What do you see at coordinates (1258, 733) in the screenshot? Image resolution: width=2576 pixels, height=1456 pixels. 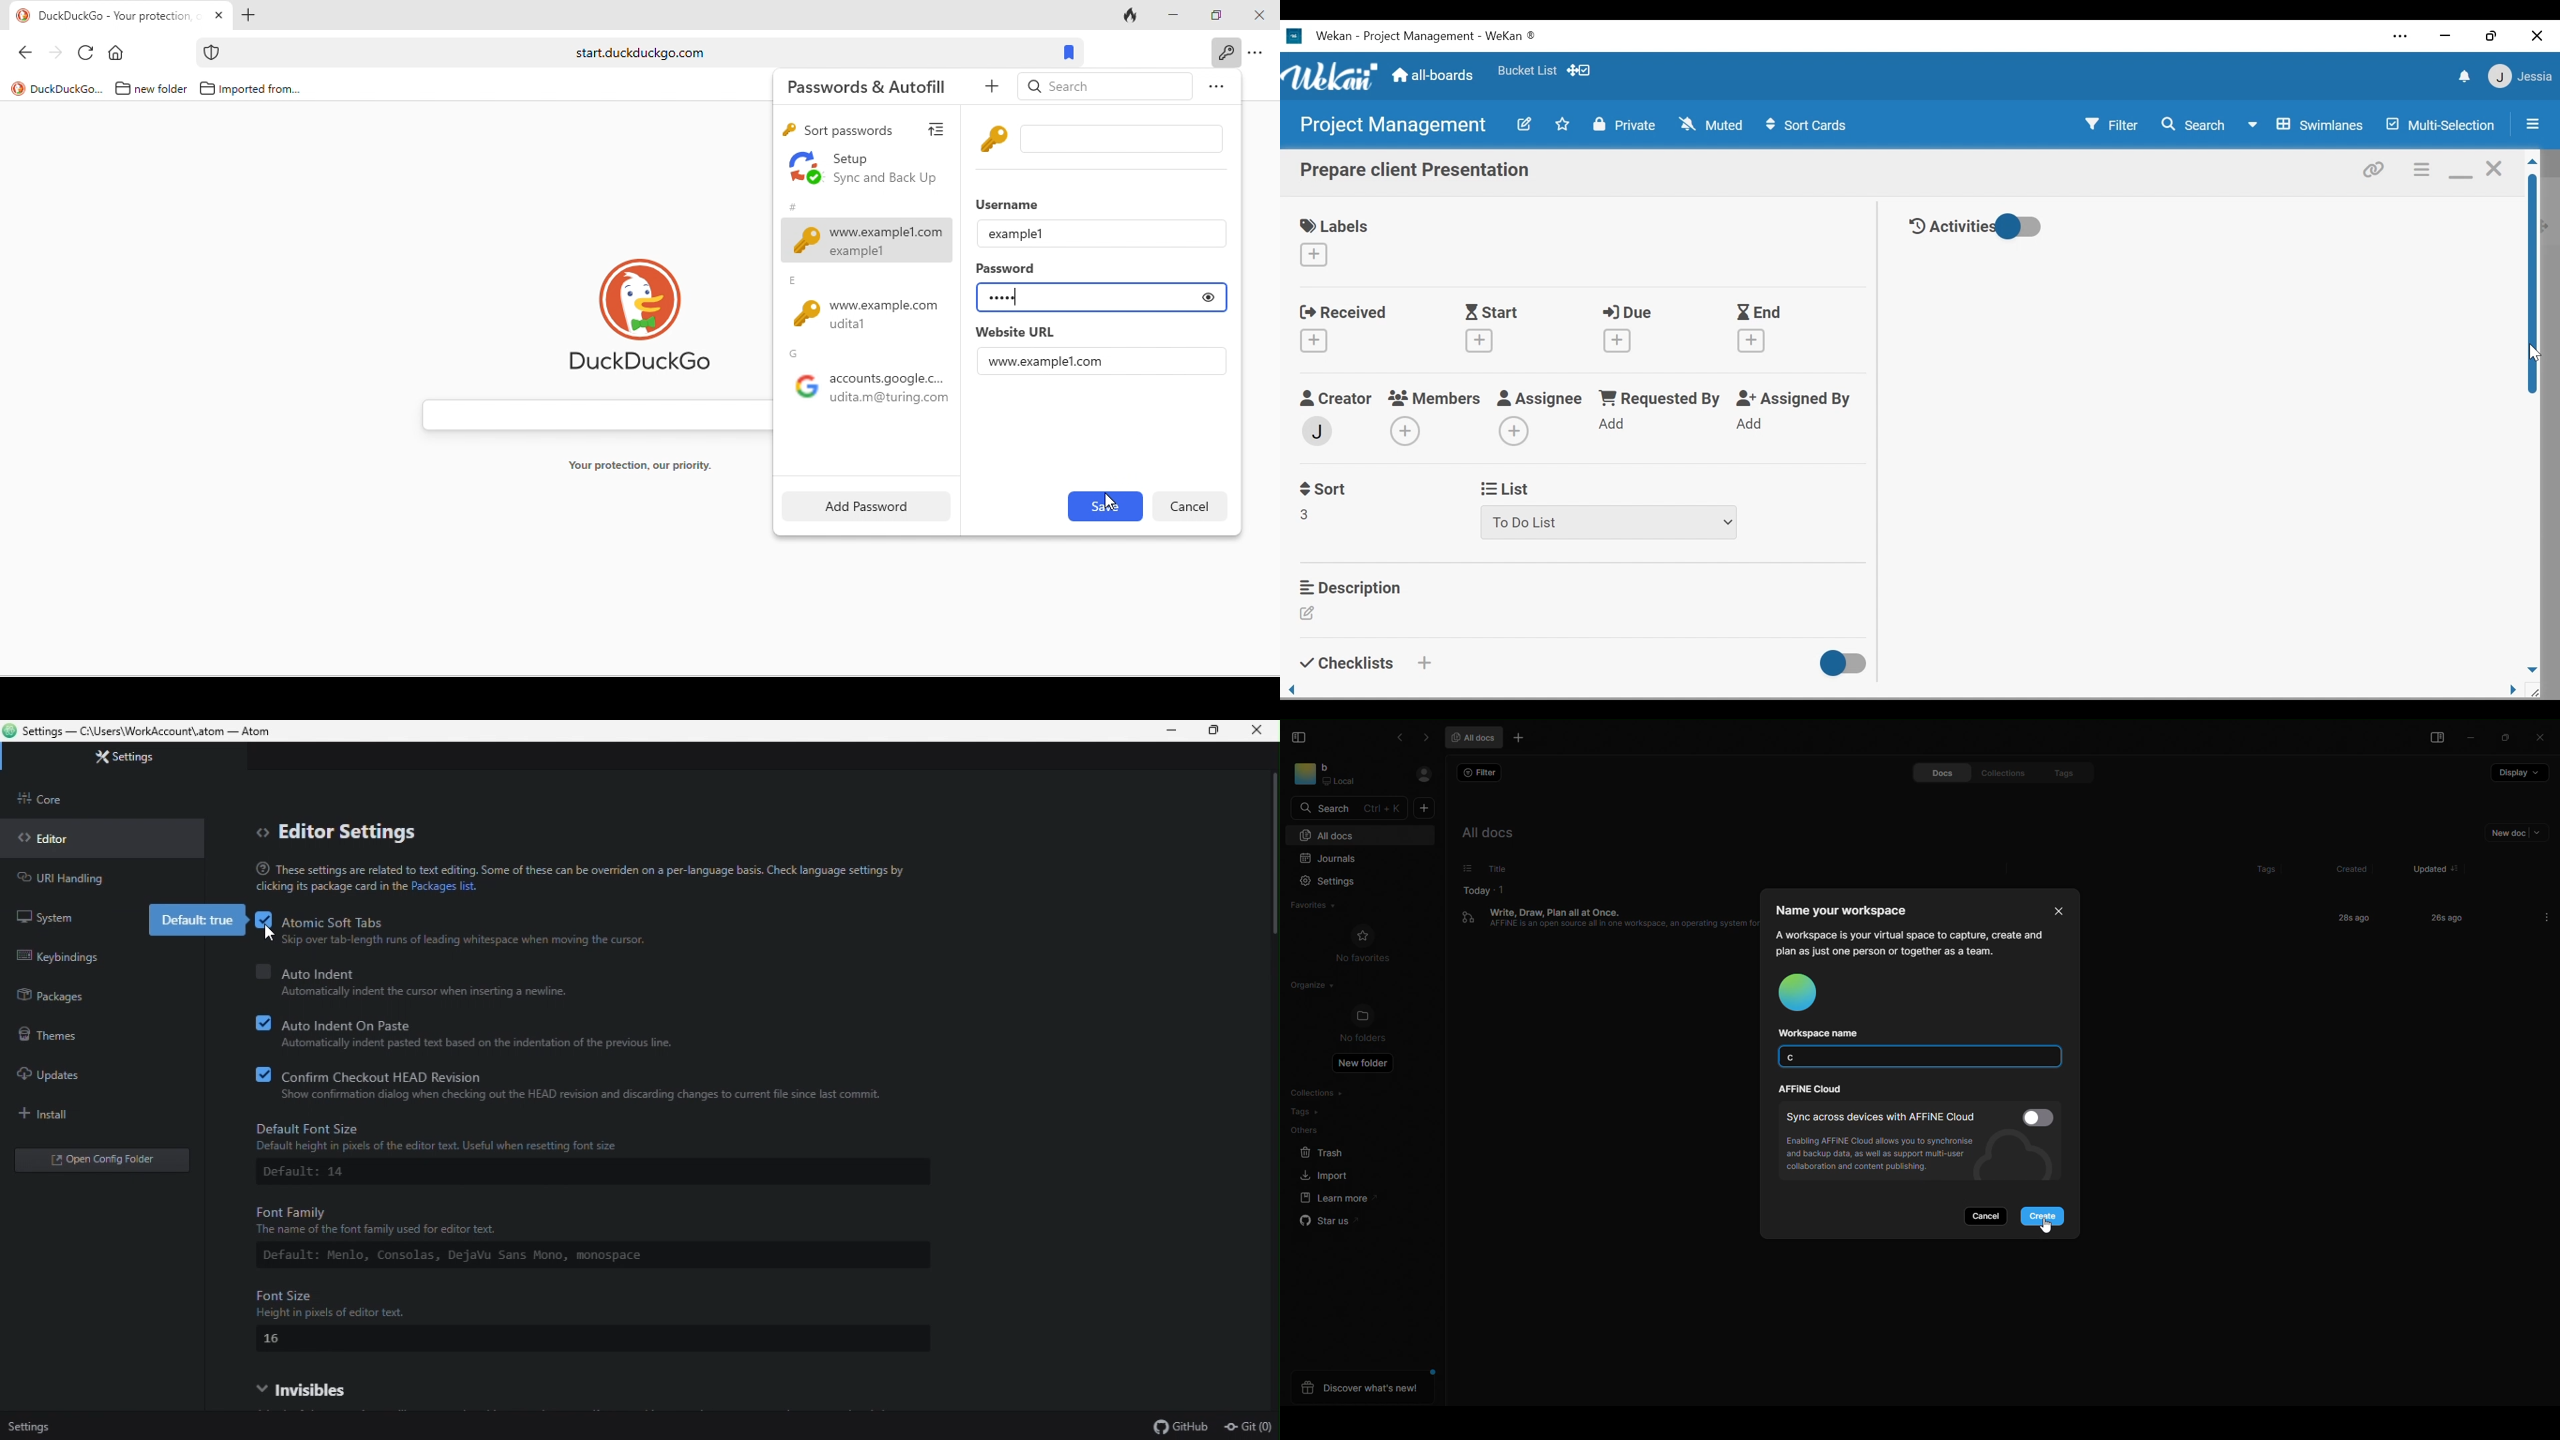 I see `close` at bounding box center [1258, 733].